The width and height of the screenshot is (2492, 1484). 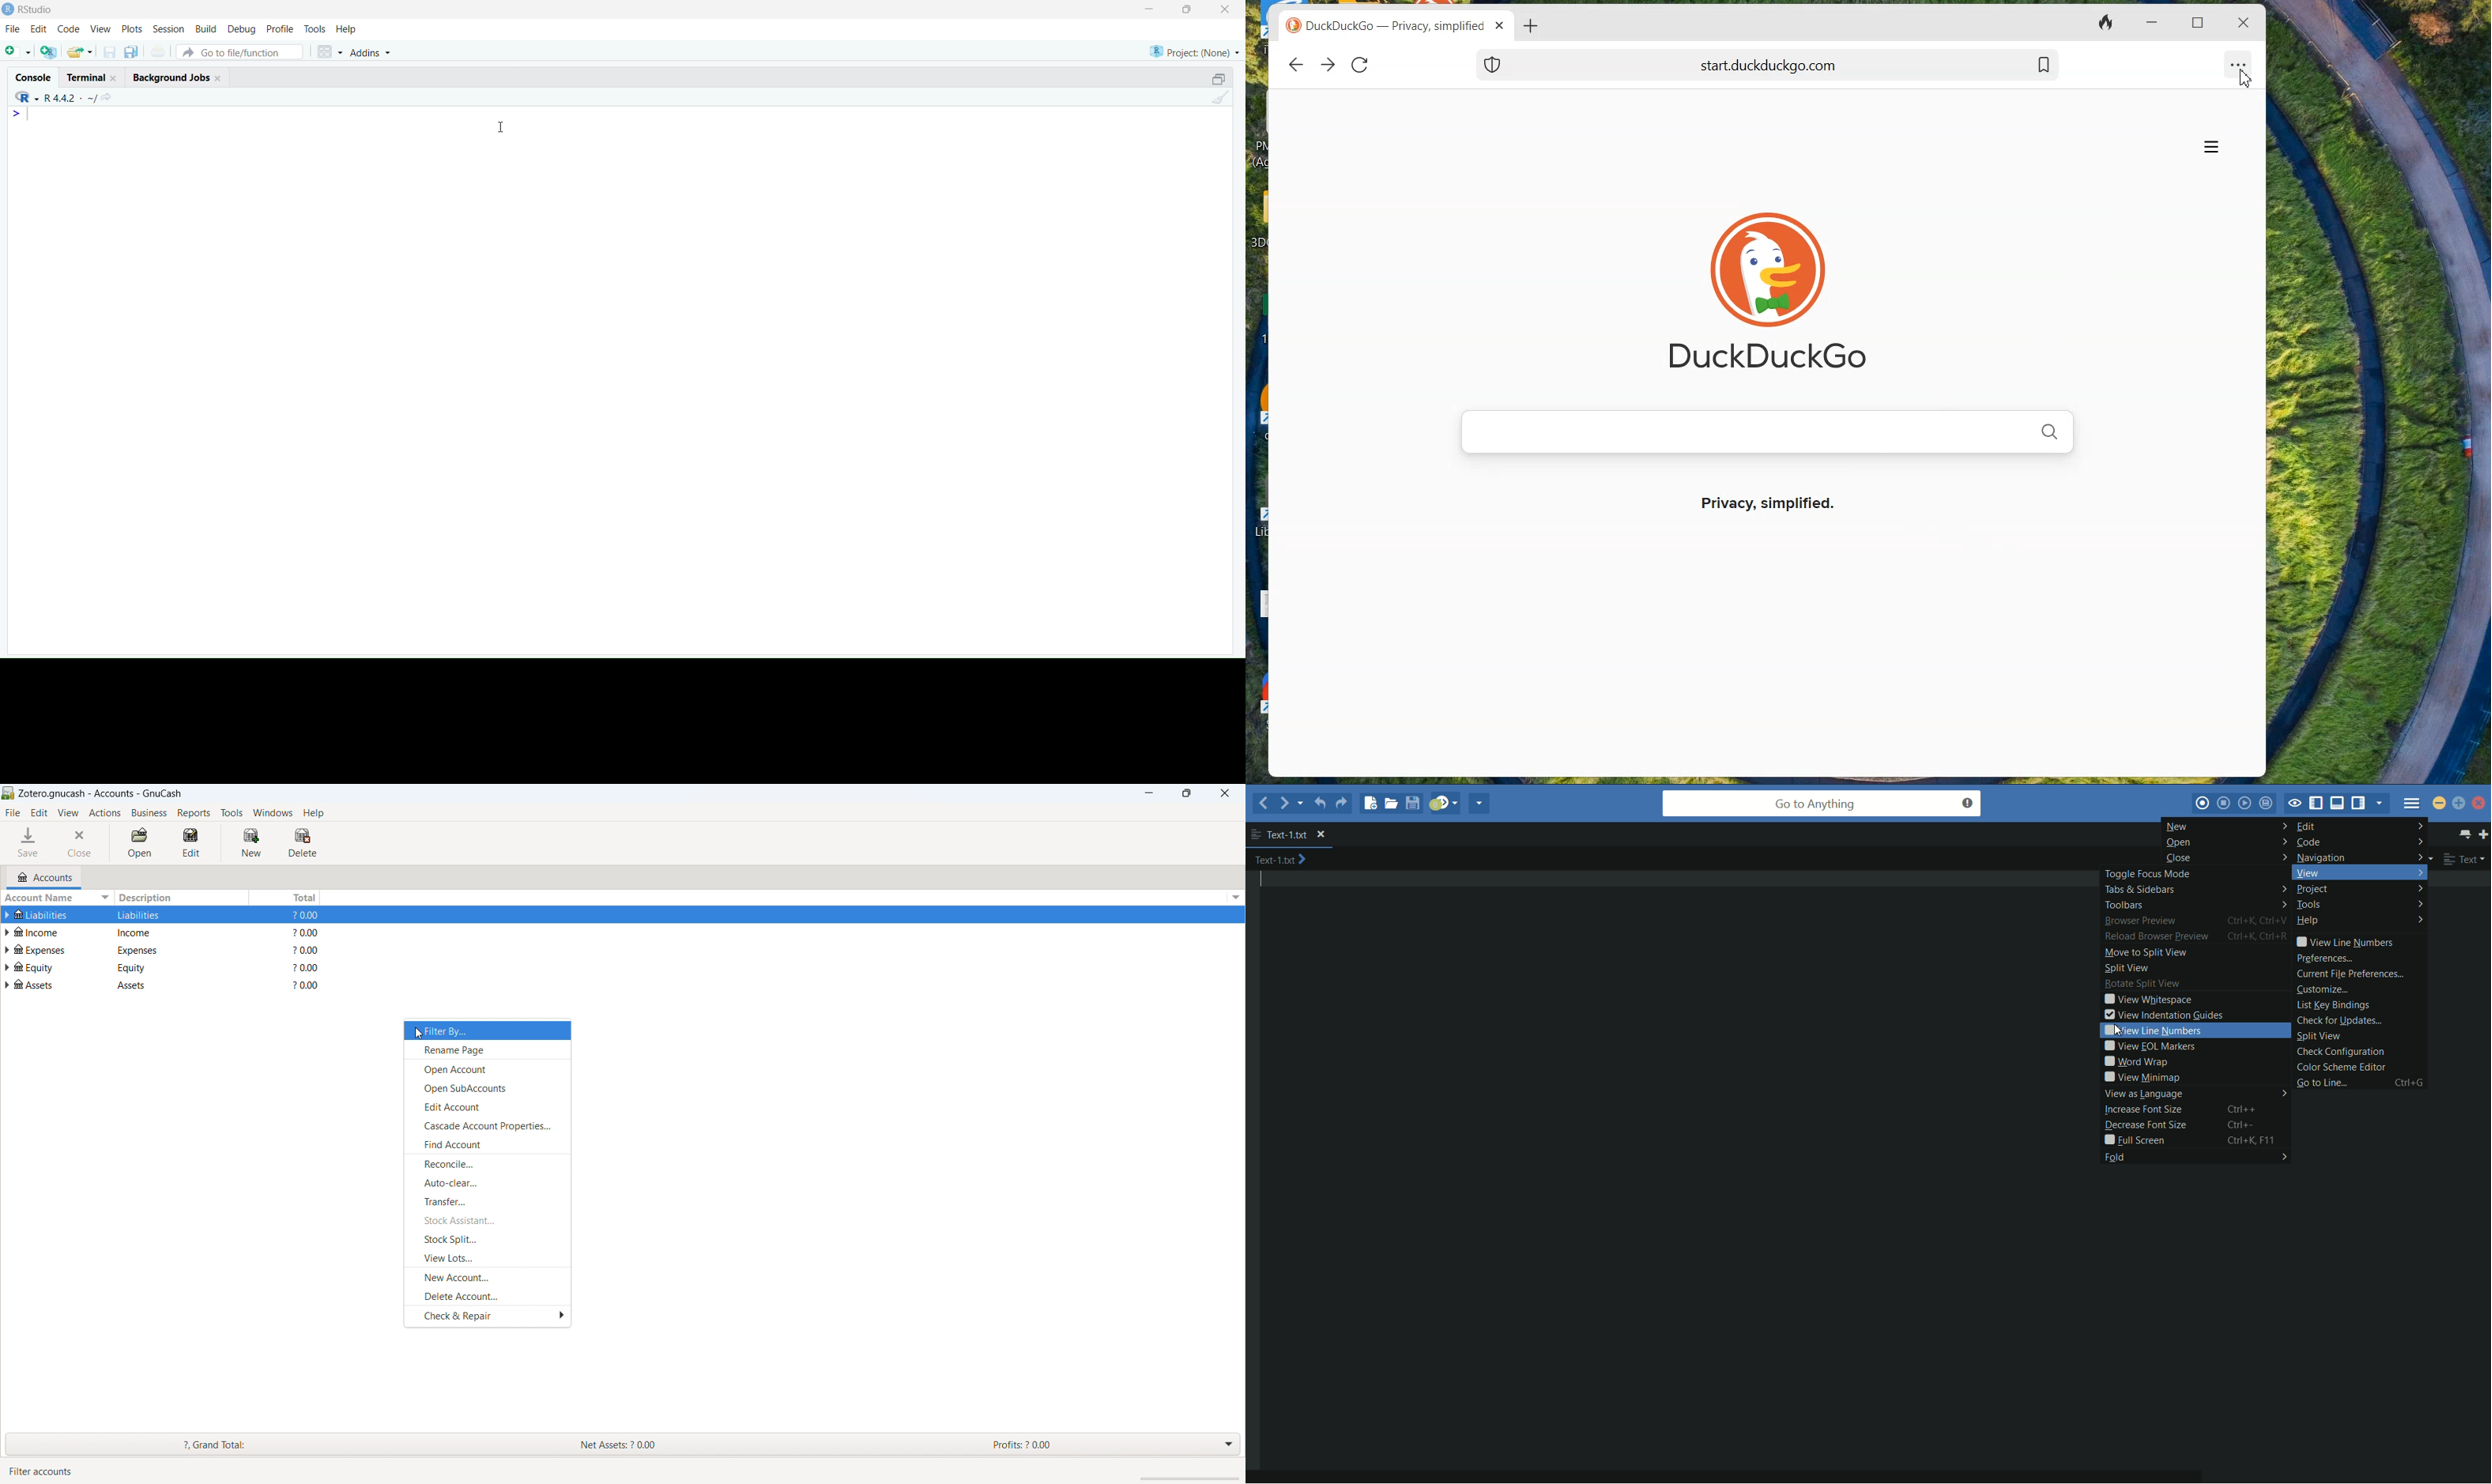 I want to click on Addins ~, so click(x=371, y=53).